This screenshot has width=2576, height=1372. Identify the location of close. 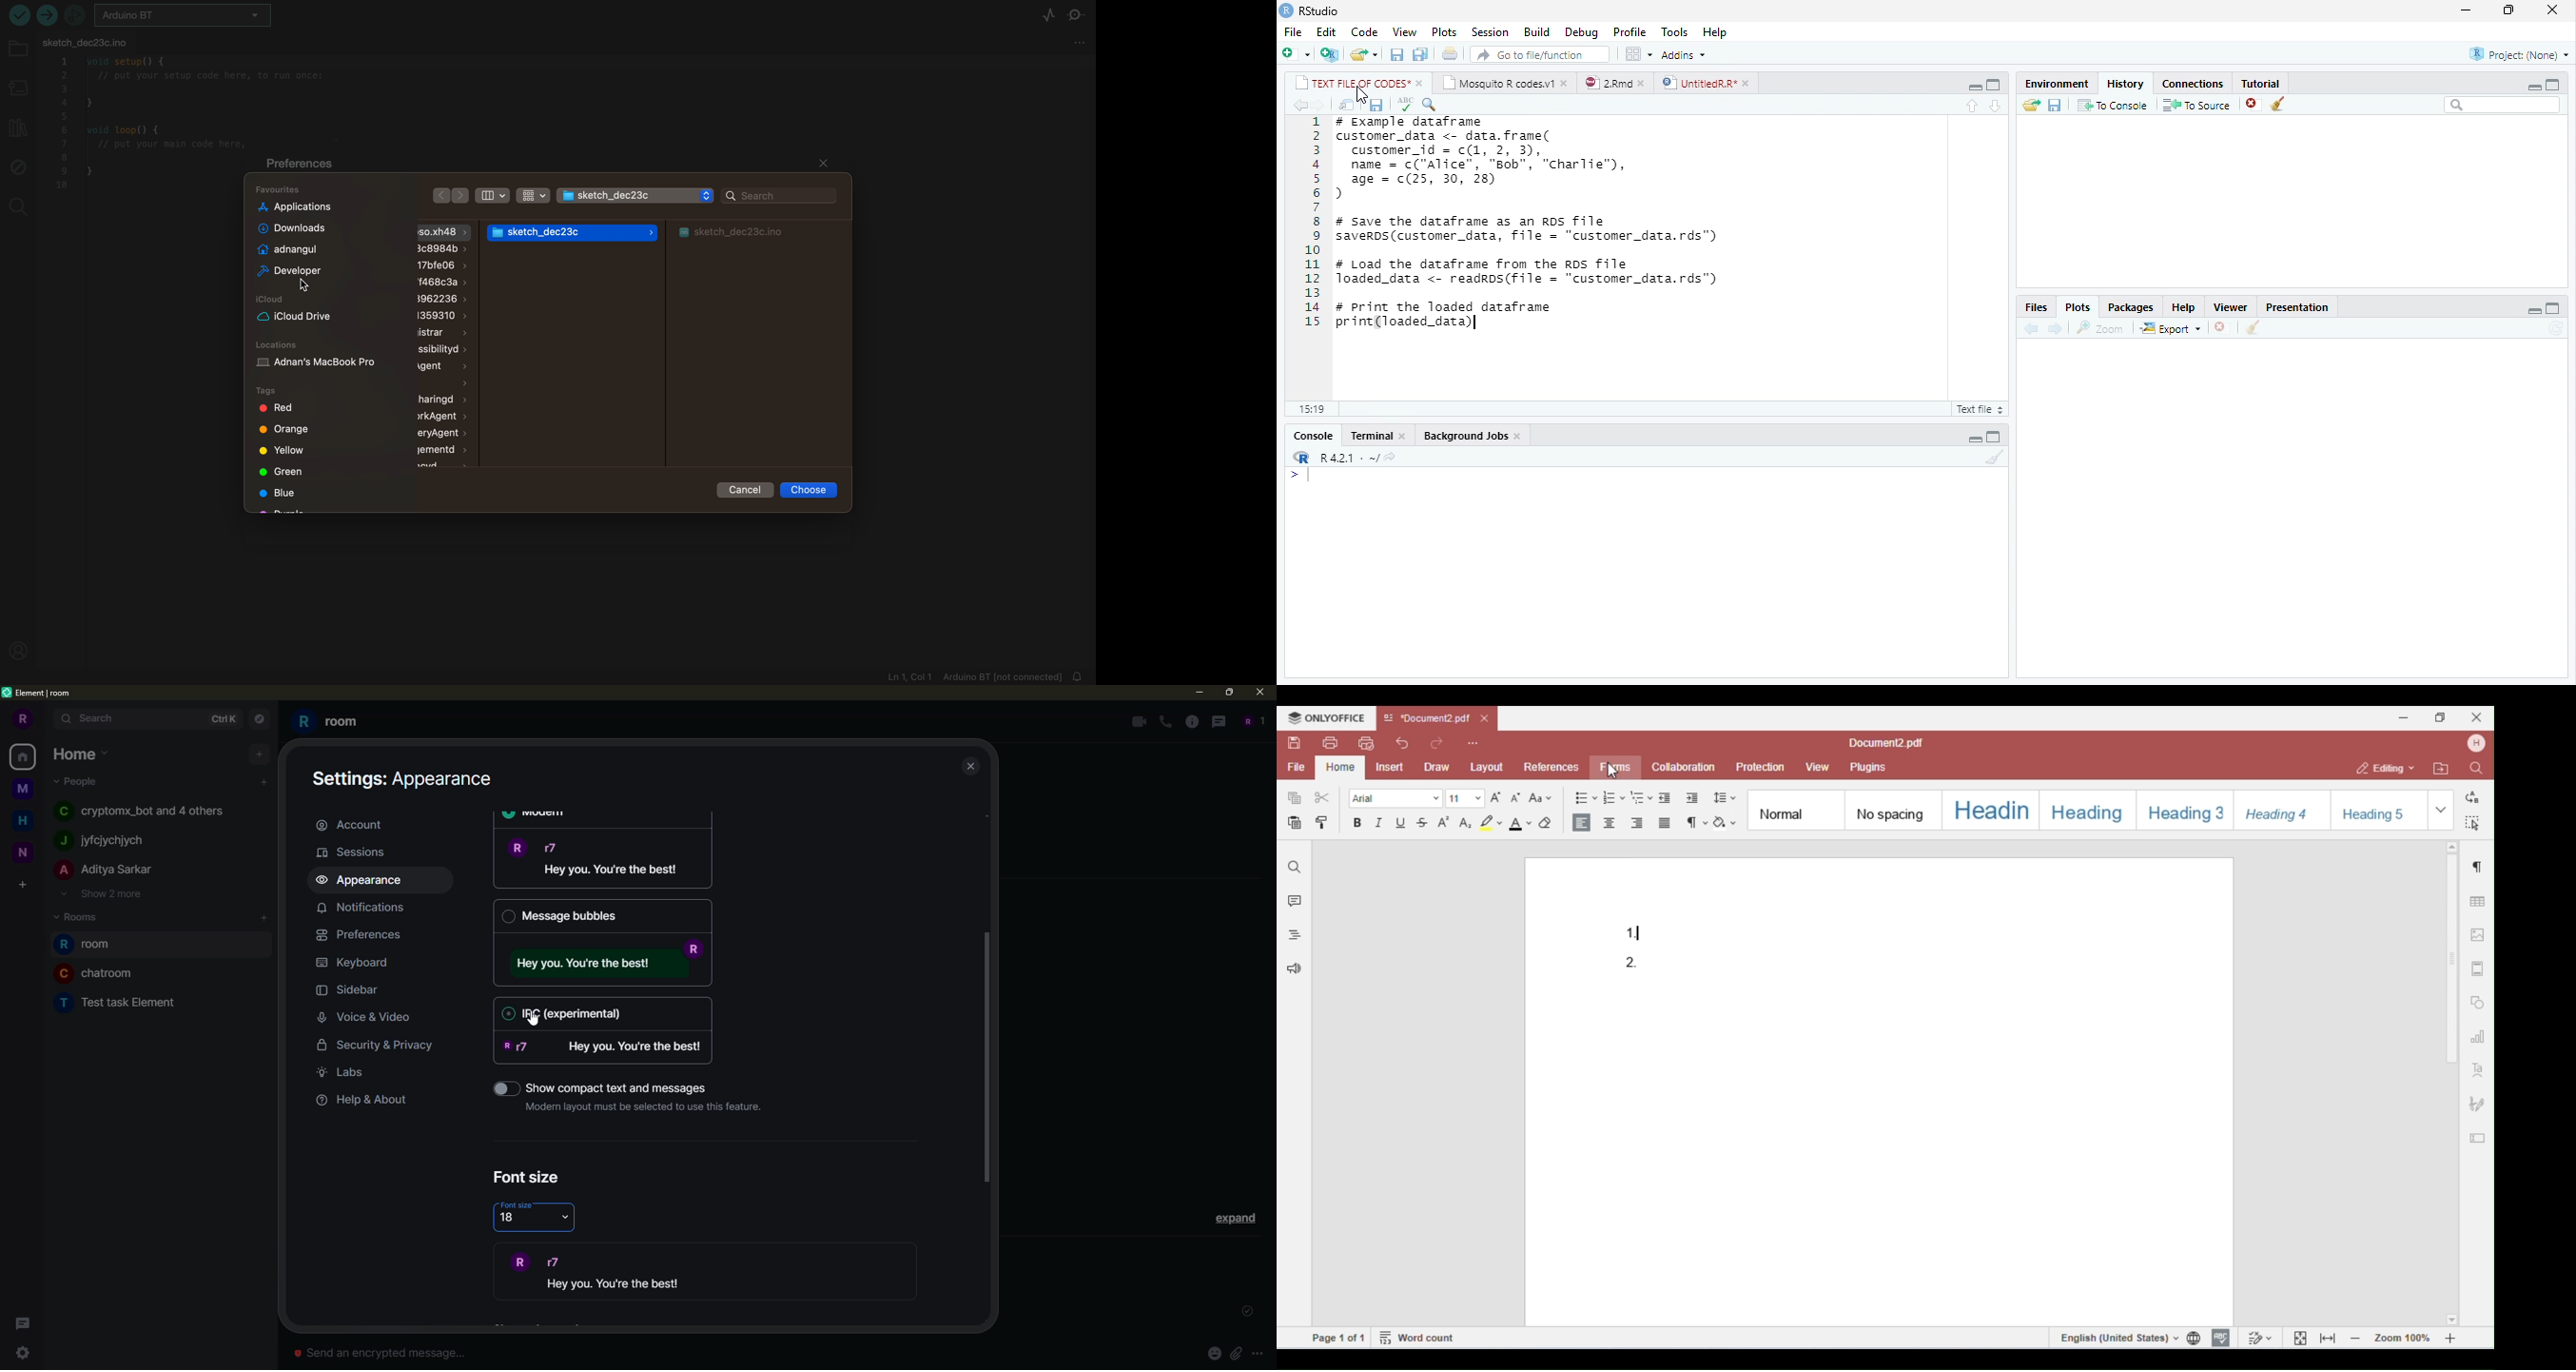
(1262, 692).